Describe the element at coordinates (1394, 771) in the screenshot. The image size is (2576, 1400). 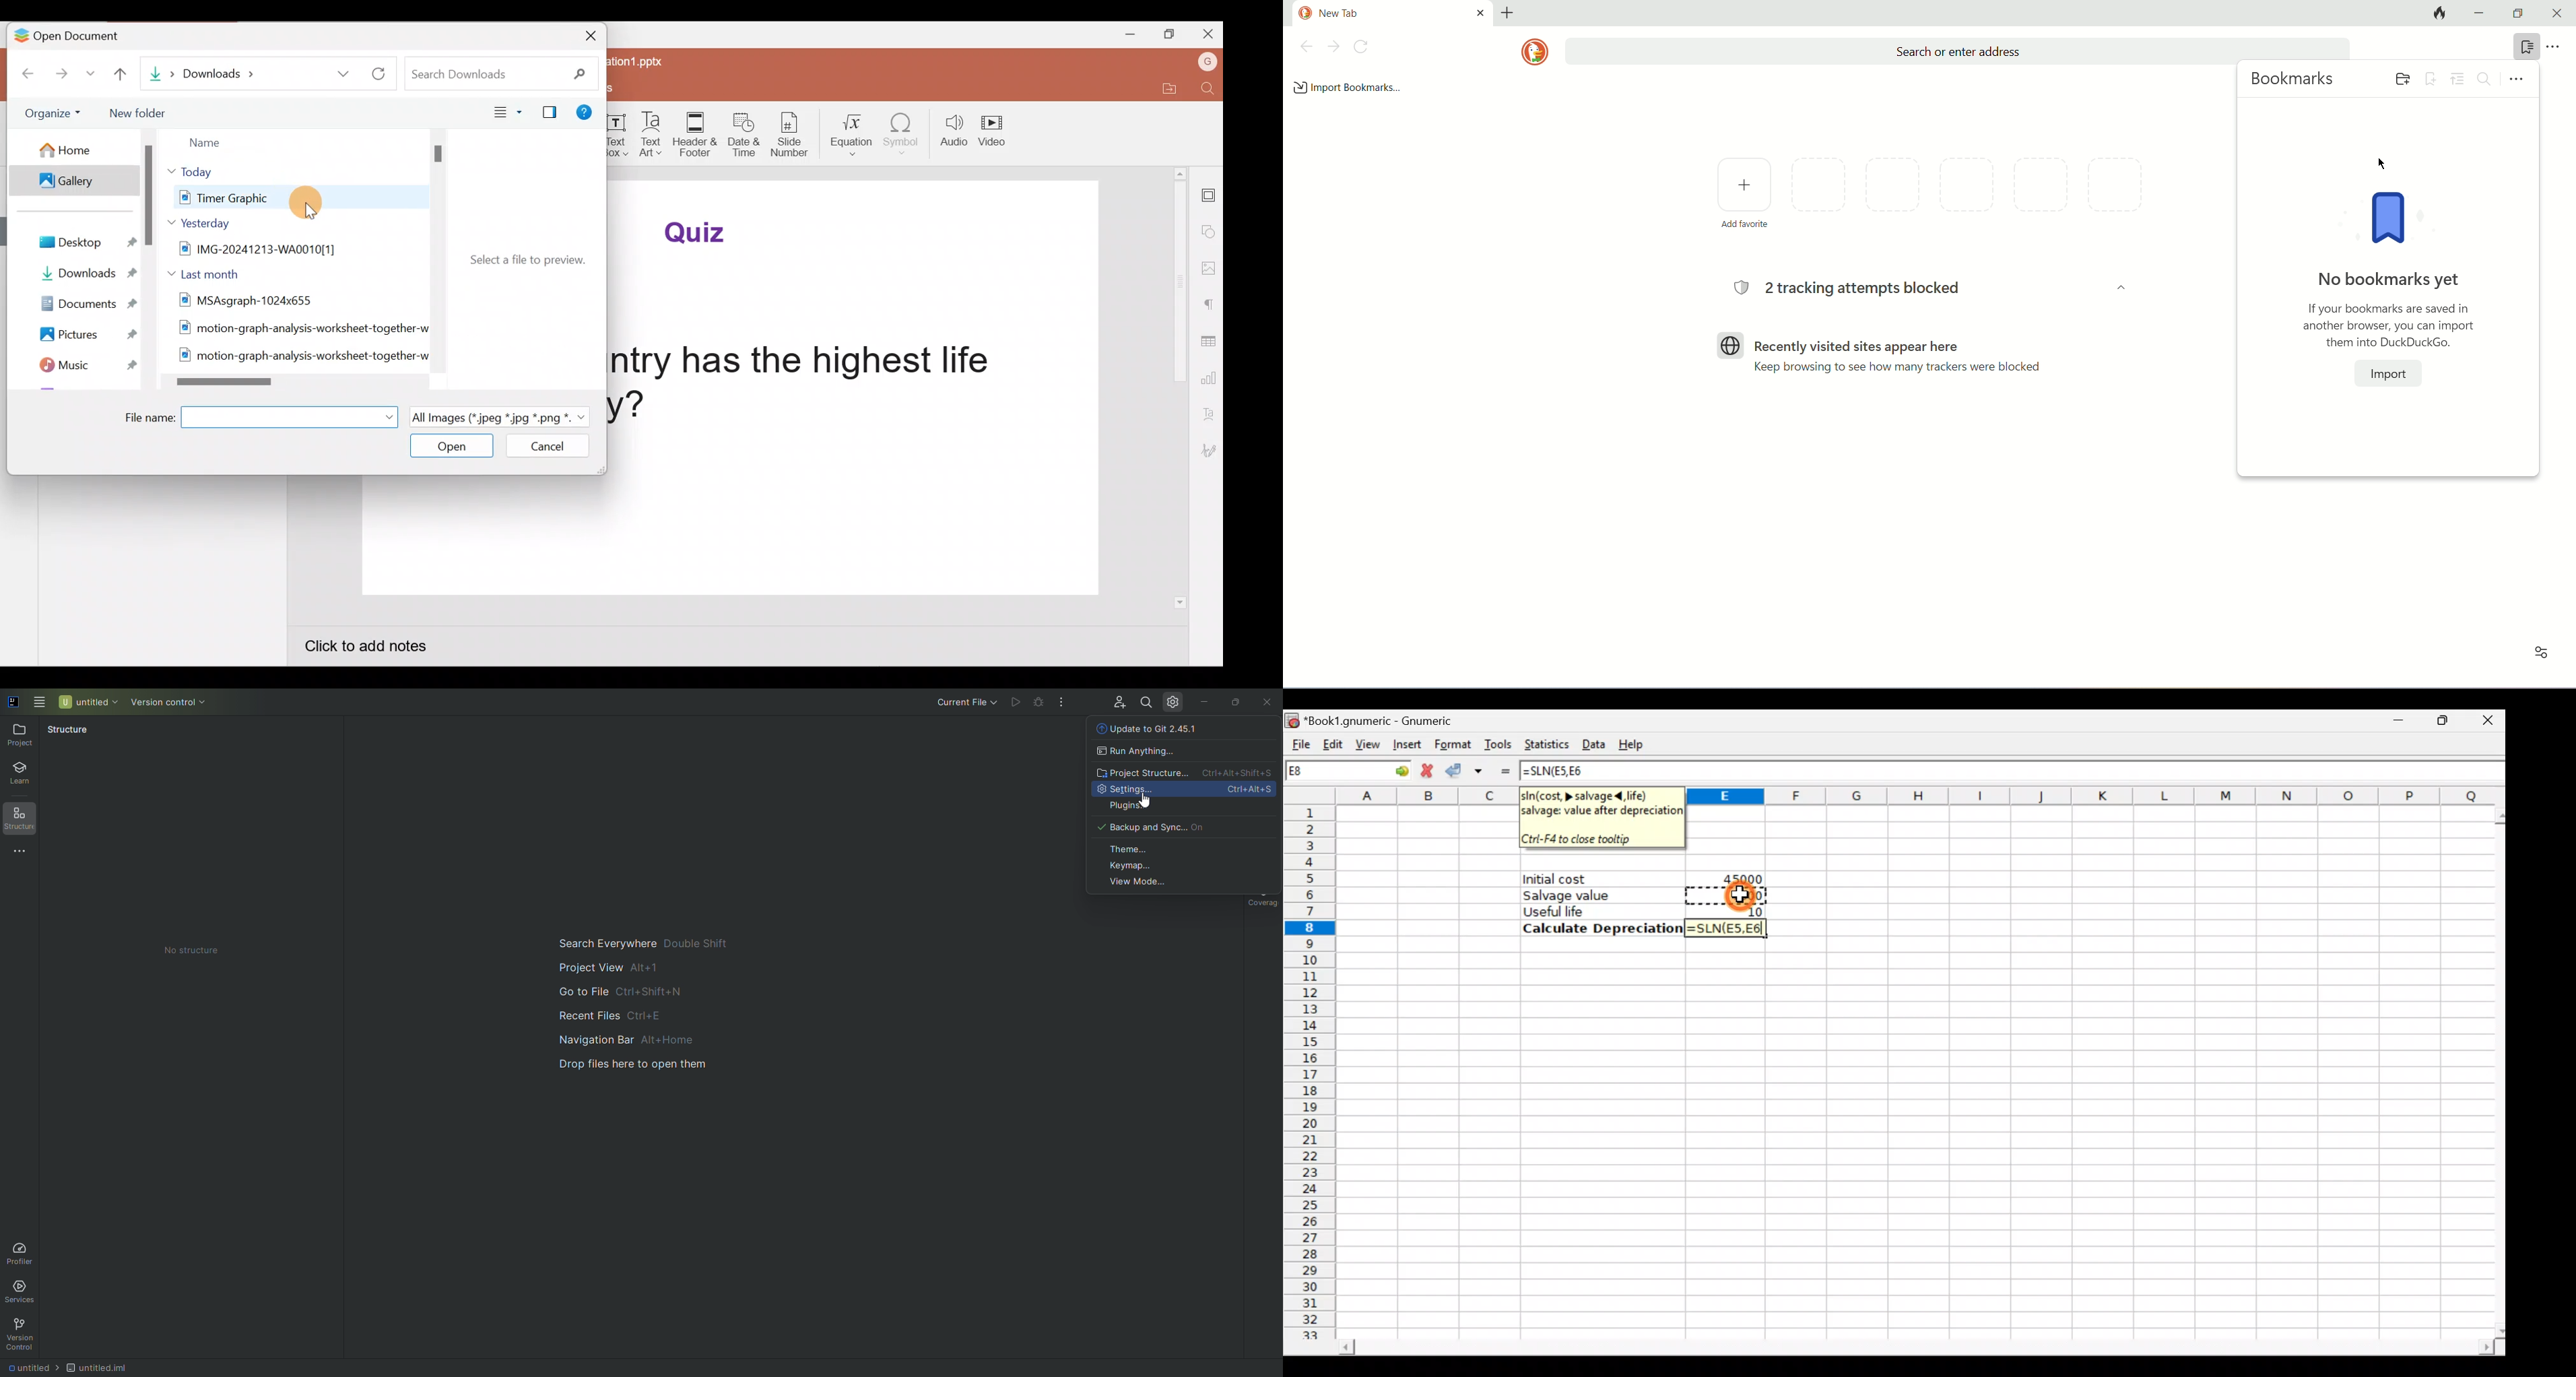
I see `go to` at that location.